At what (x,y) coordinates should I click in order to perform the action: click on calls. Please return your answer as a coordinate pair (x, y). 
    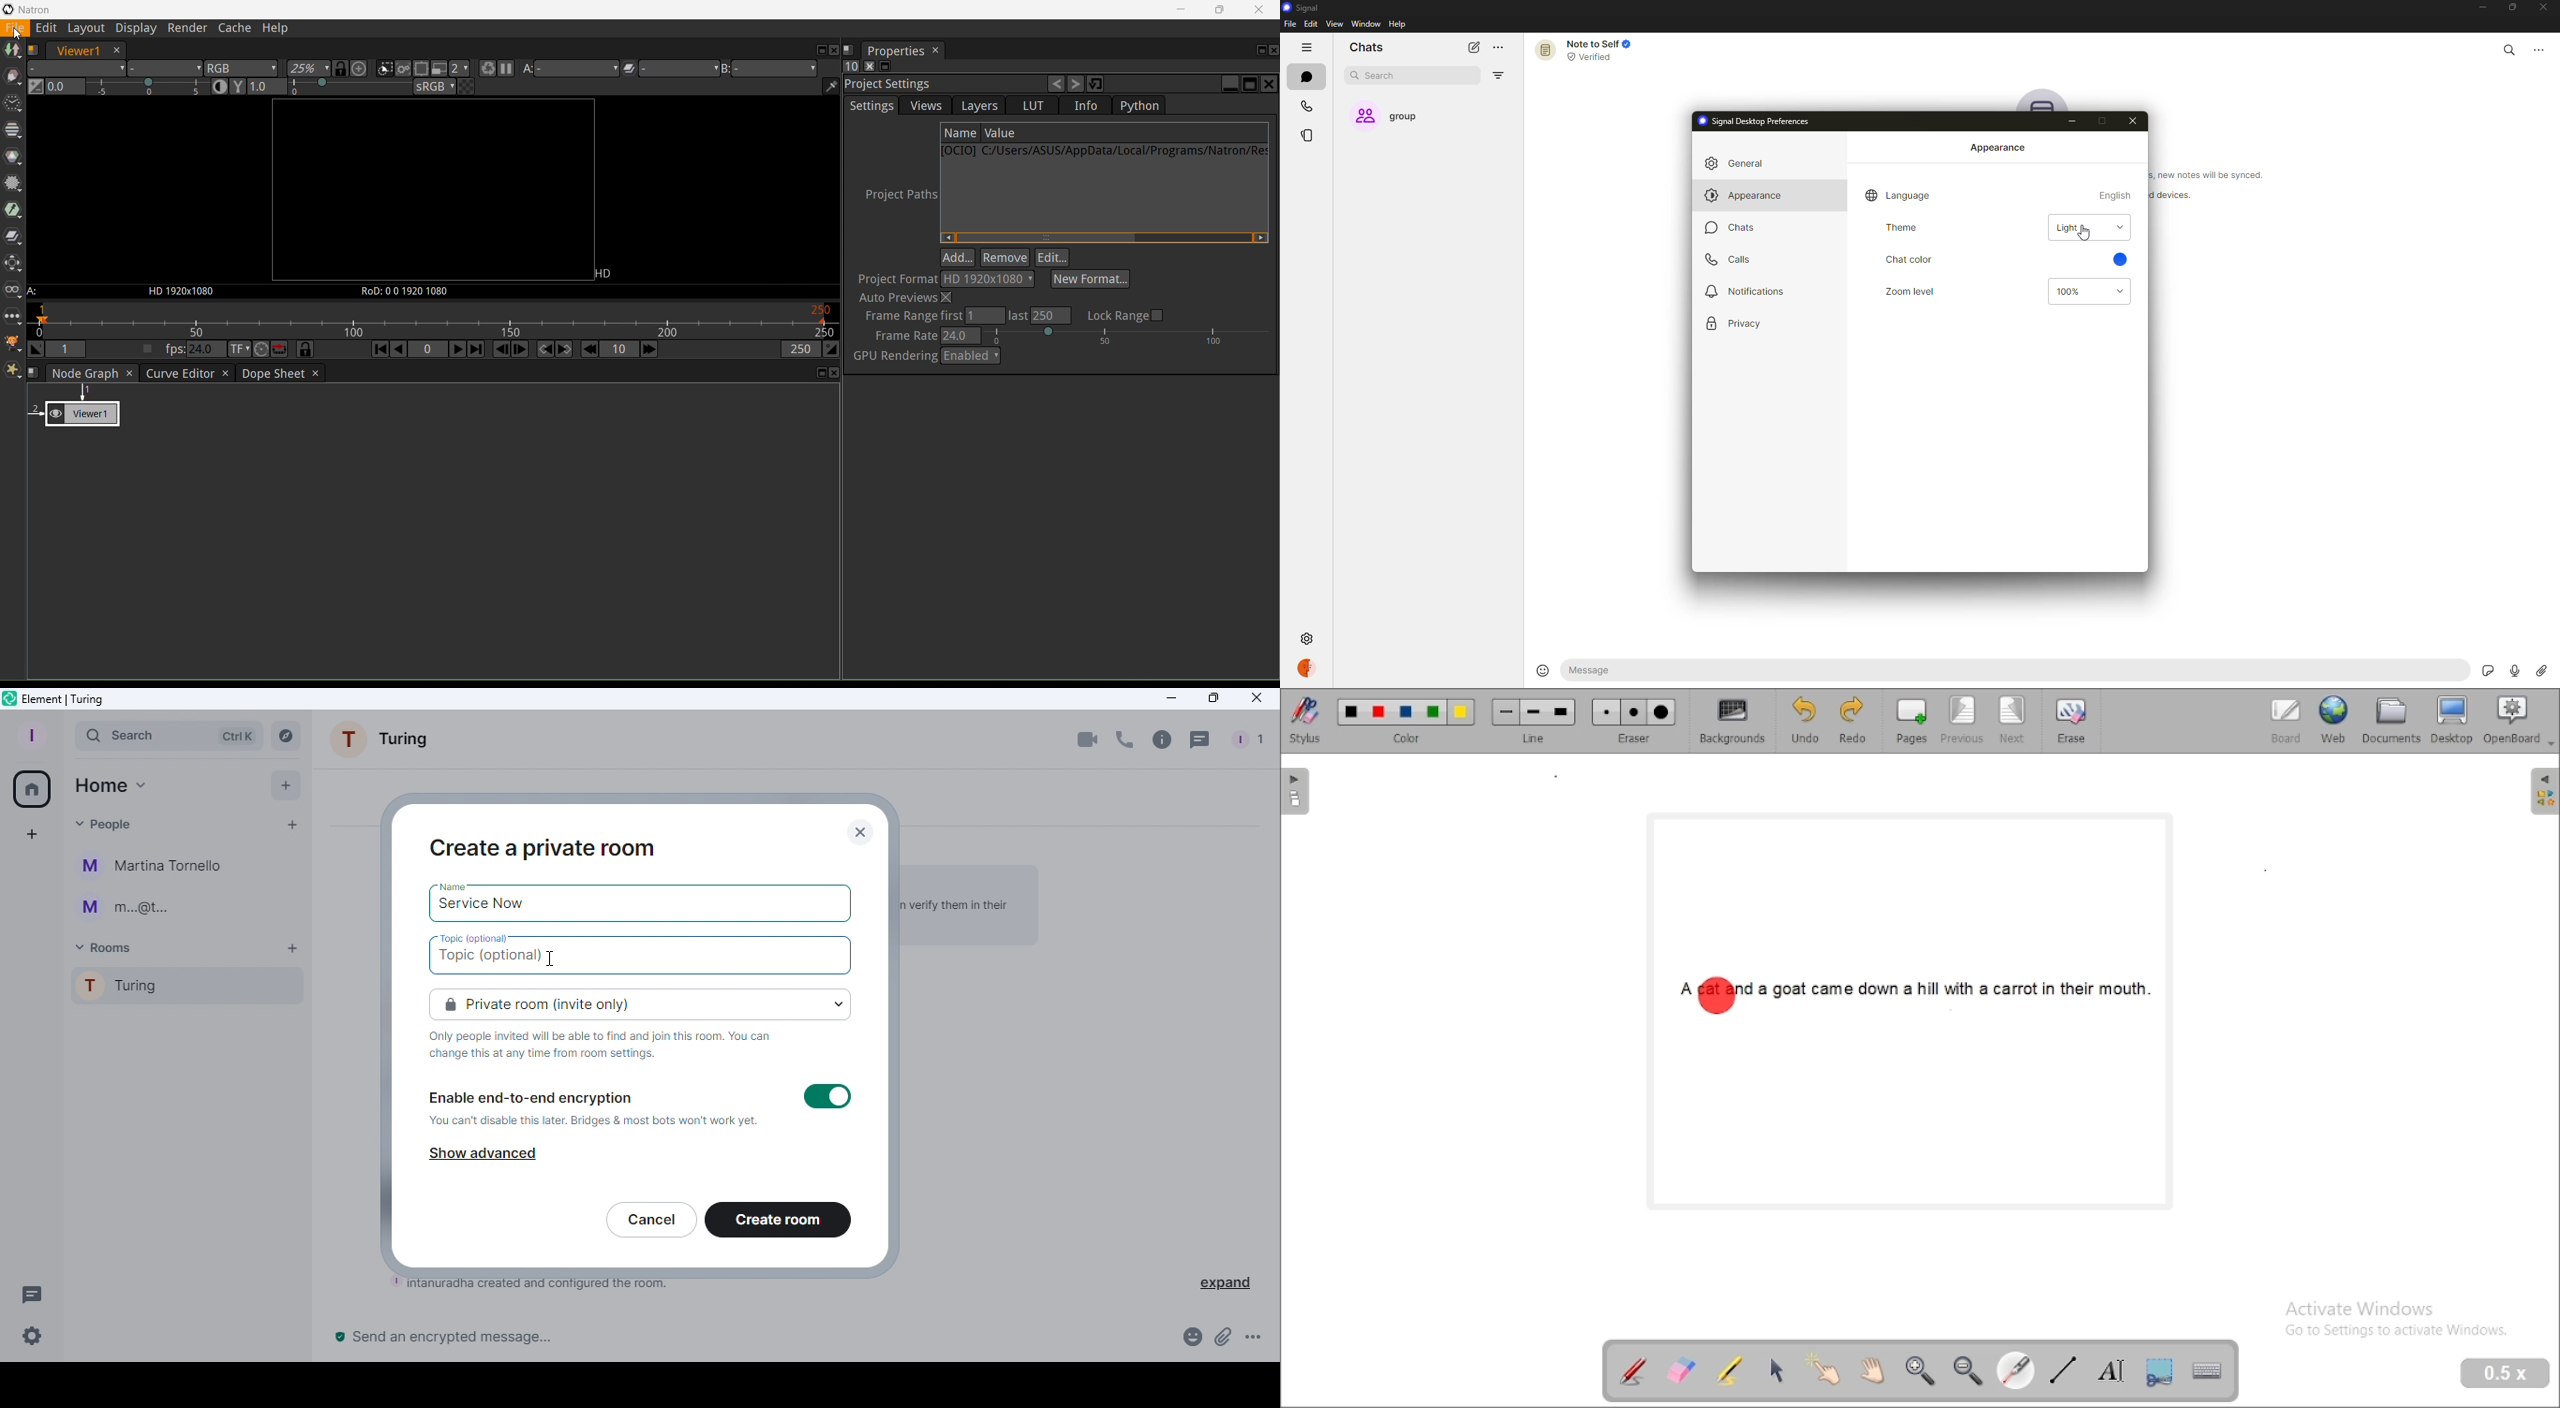
    Looking at the image, I should click on (1309, 107).